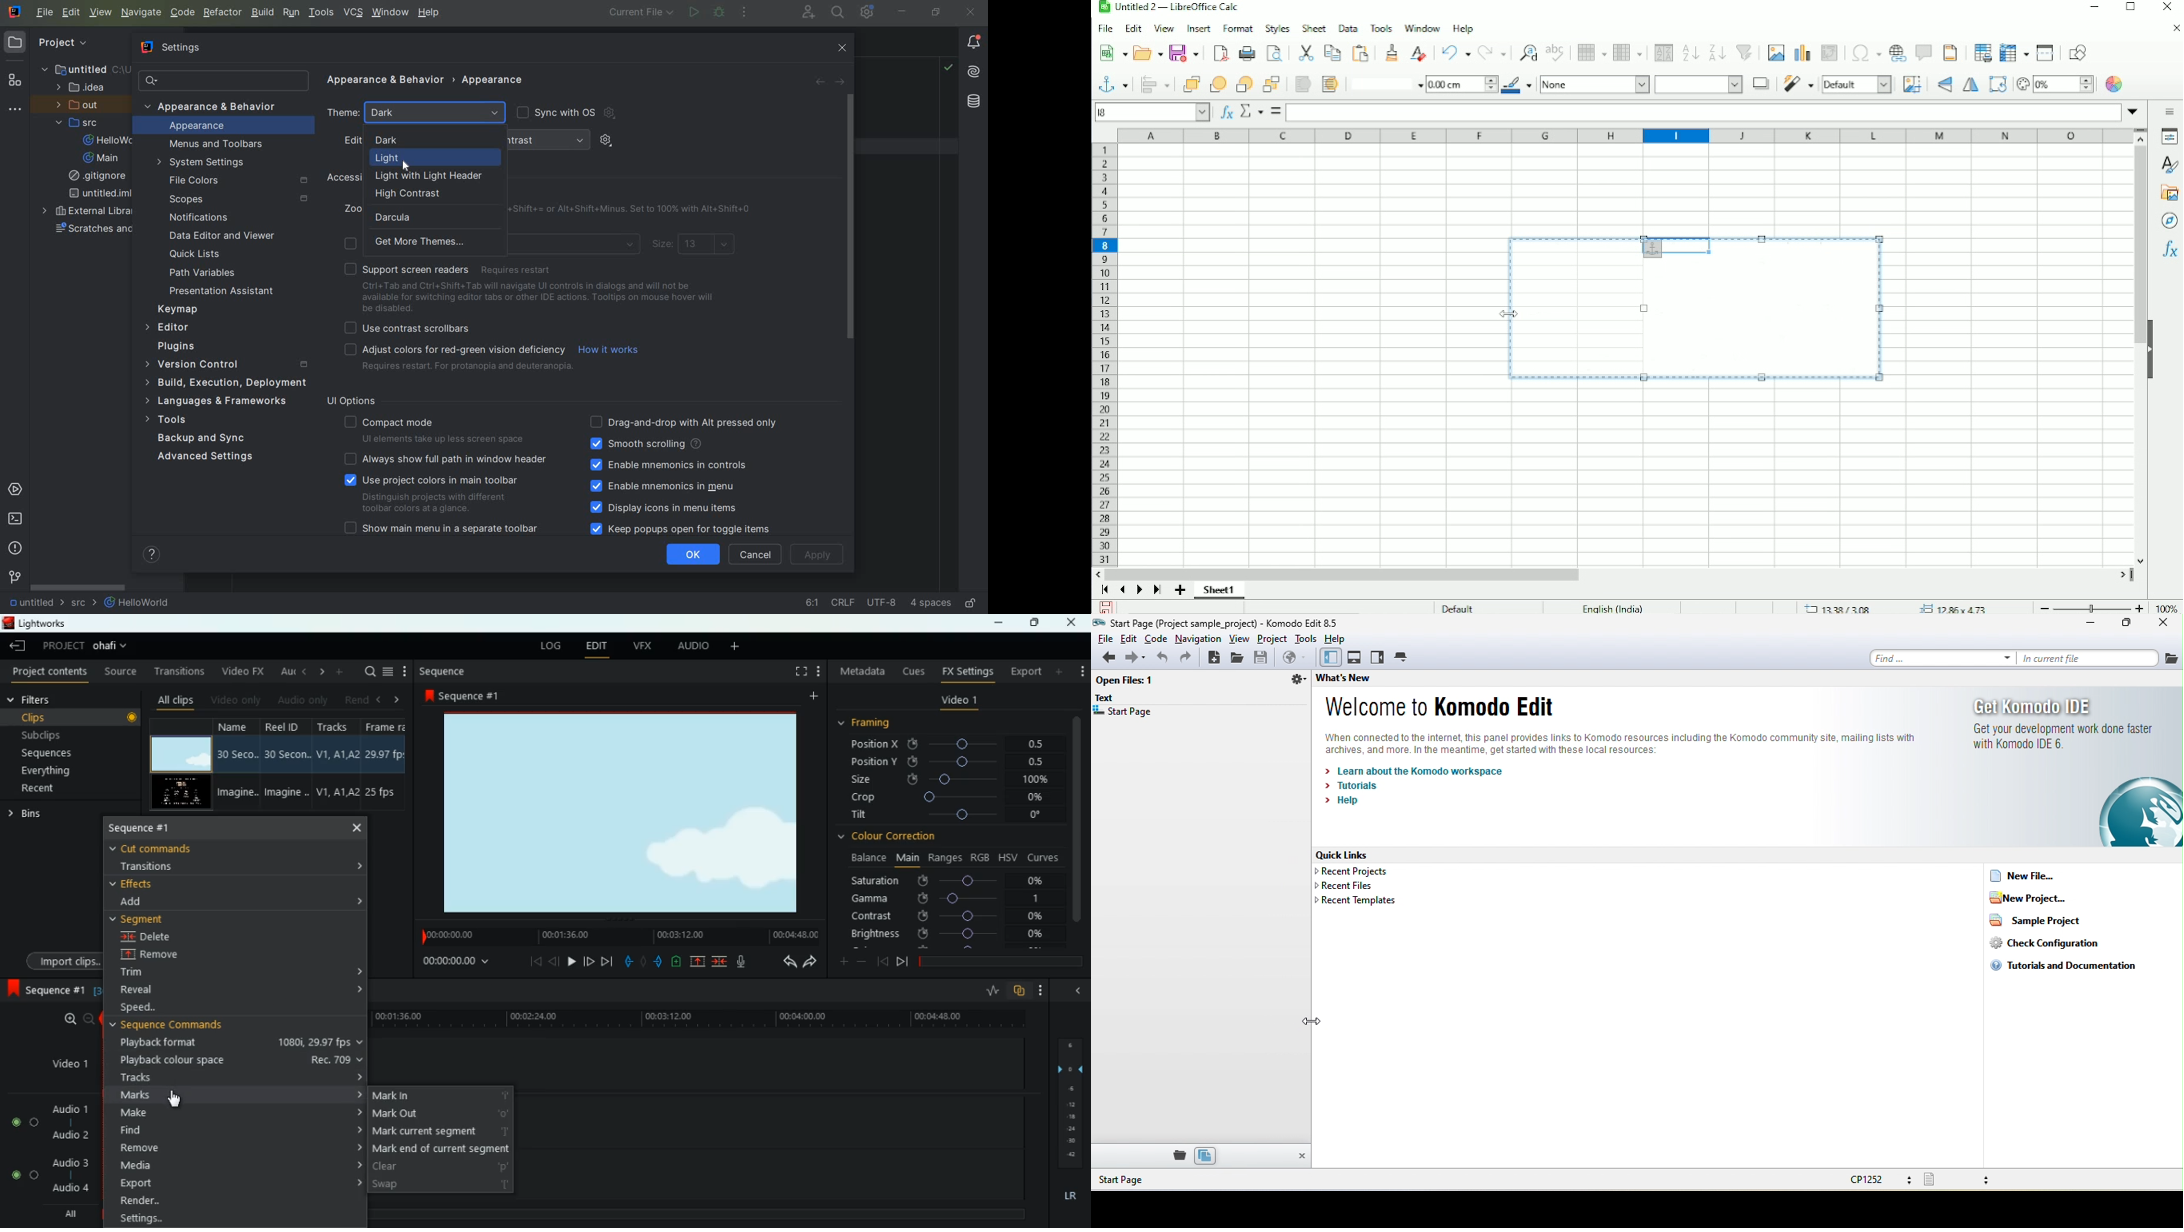  What do you see at coordinates (1244, 84) in the screenshot?
I see `back one` at bounding box center [1244, 84].